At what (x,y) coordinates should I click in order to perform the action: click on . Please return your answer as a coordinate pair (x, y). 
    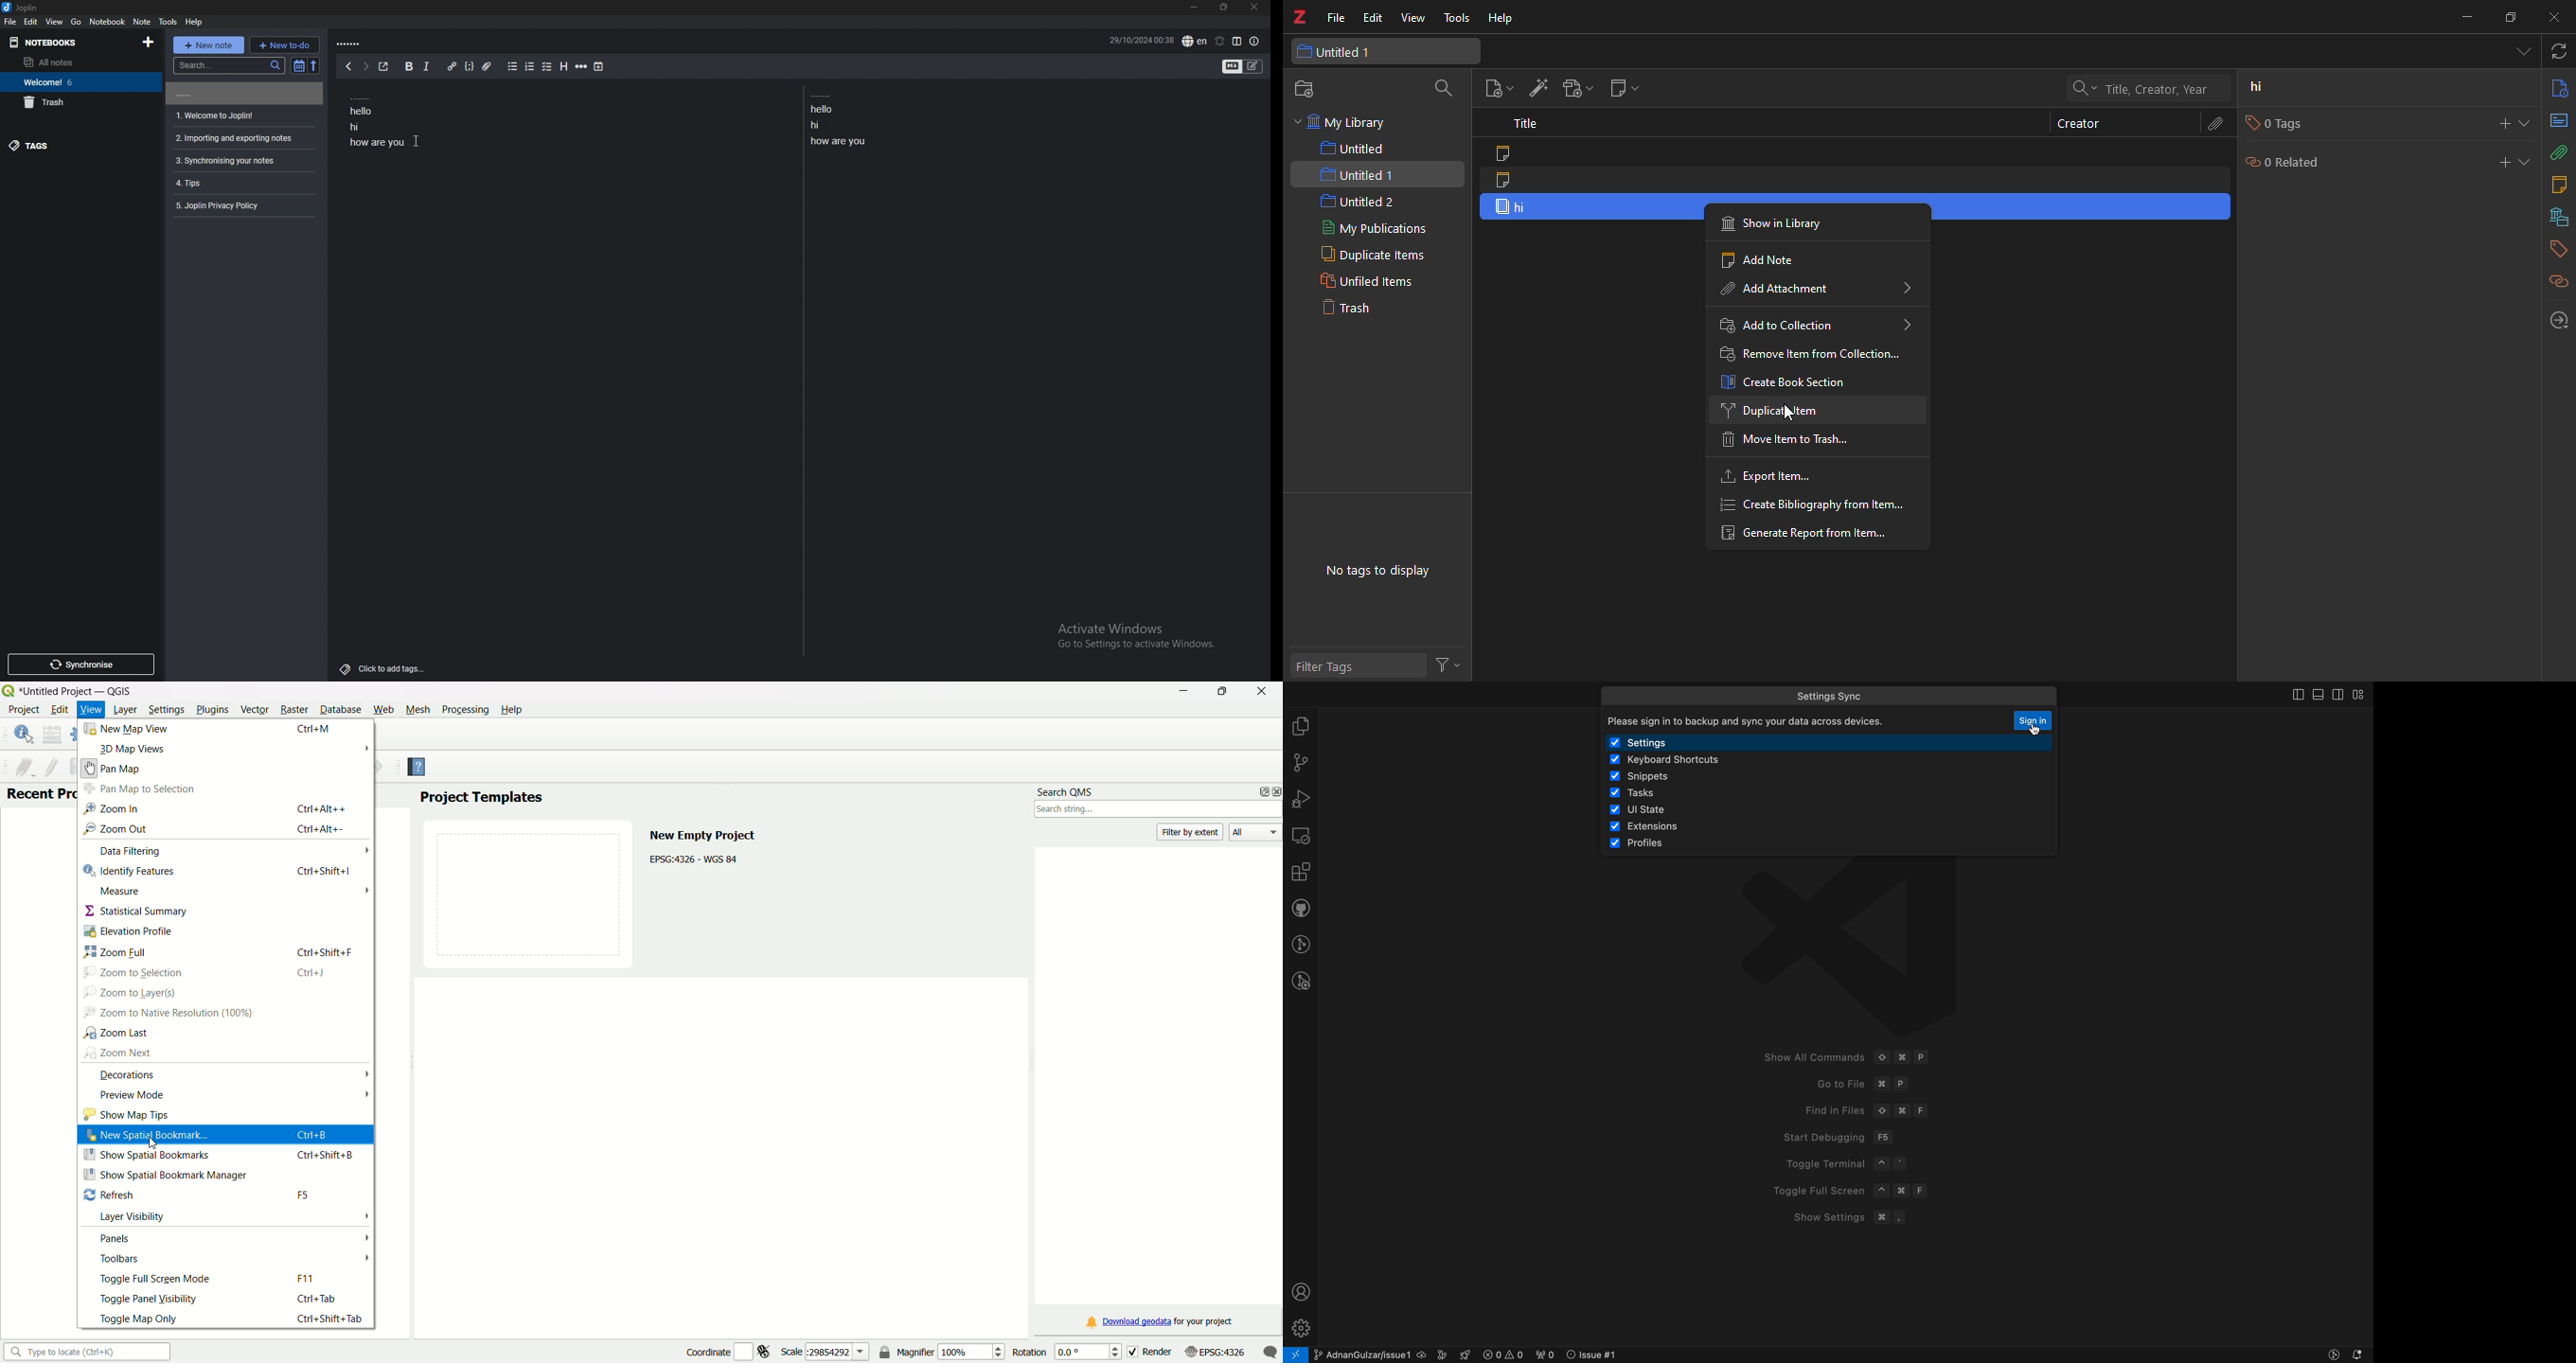
    Looking at the image, I should click on (1130, 638).